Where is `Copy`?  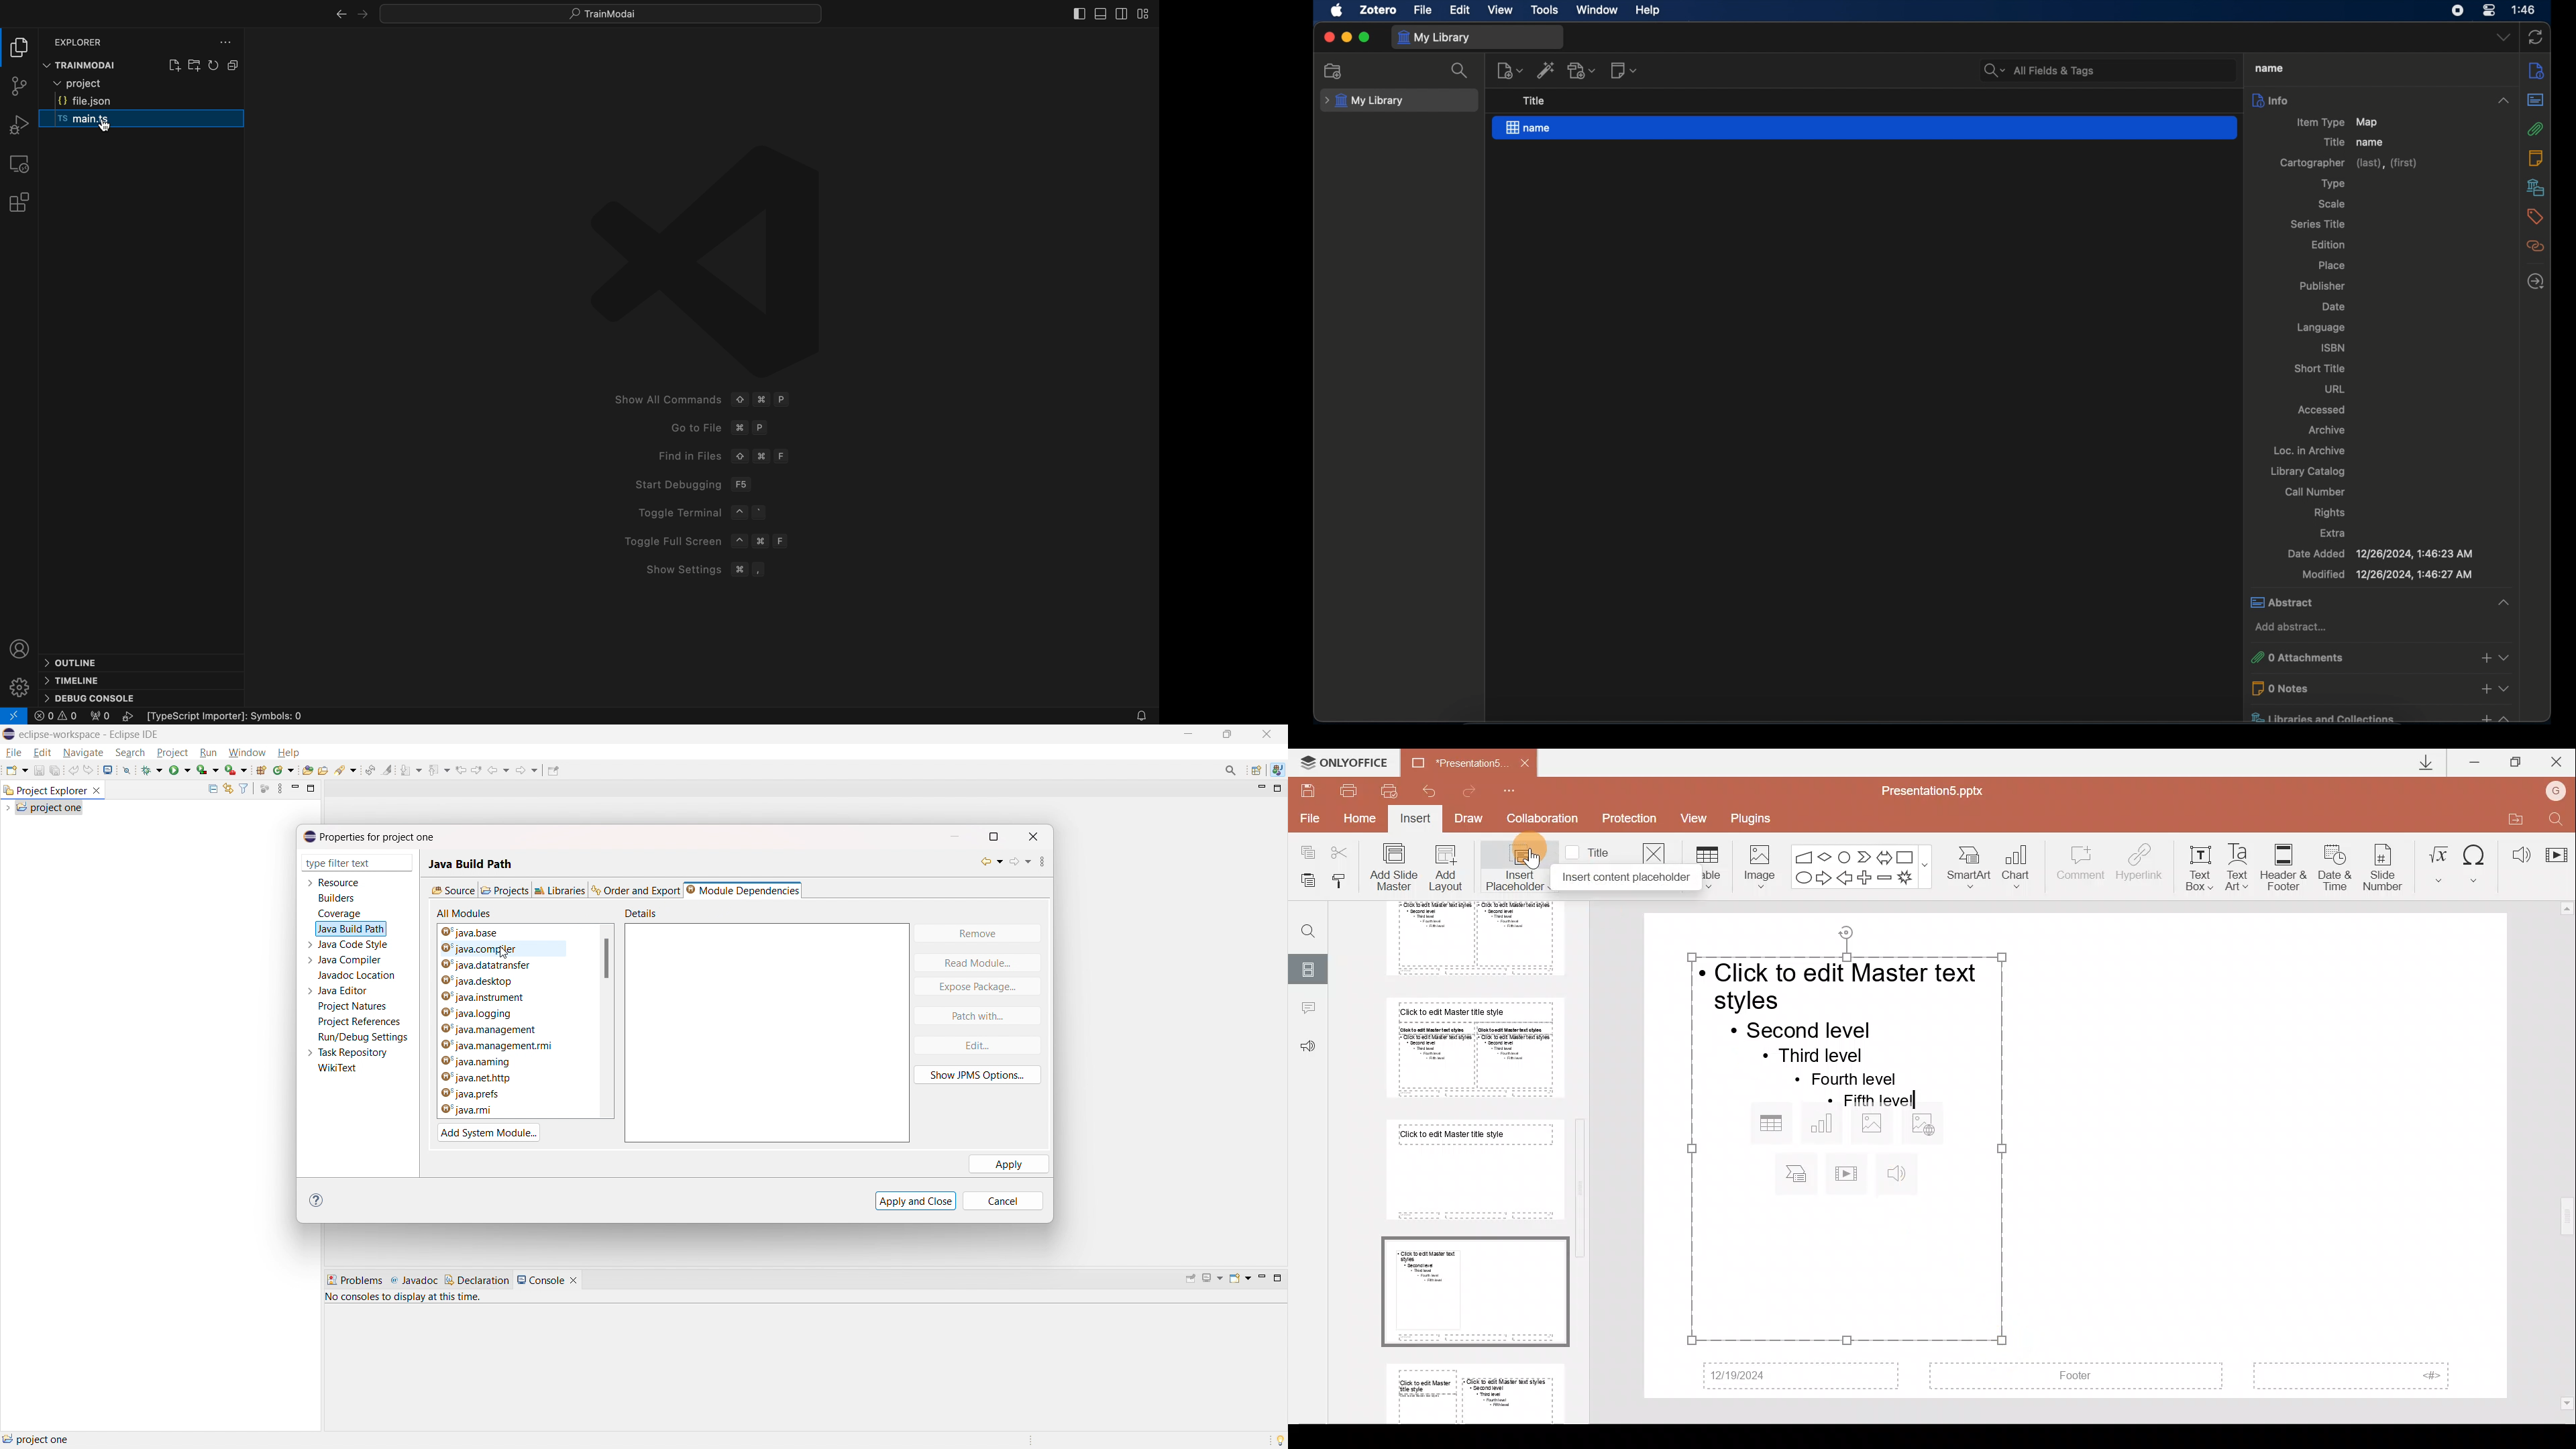
Copy is located at coordinates (1303, 852).